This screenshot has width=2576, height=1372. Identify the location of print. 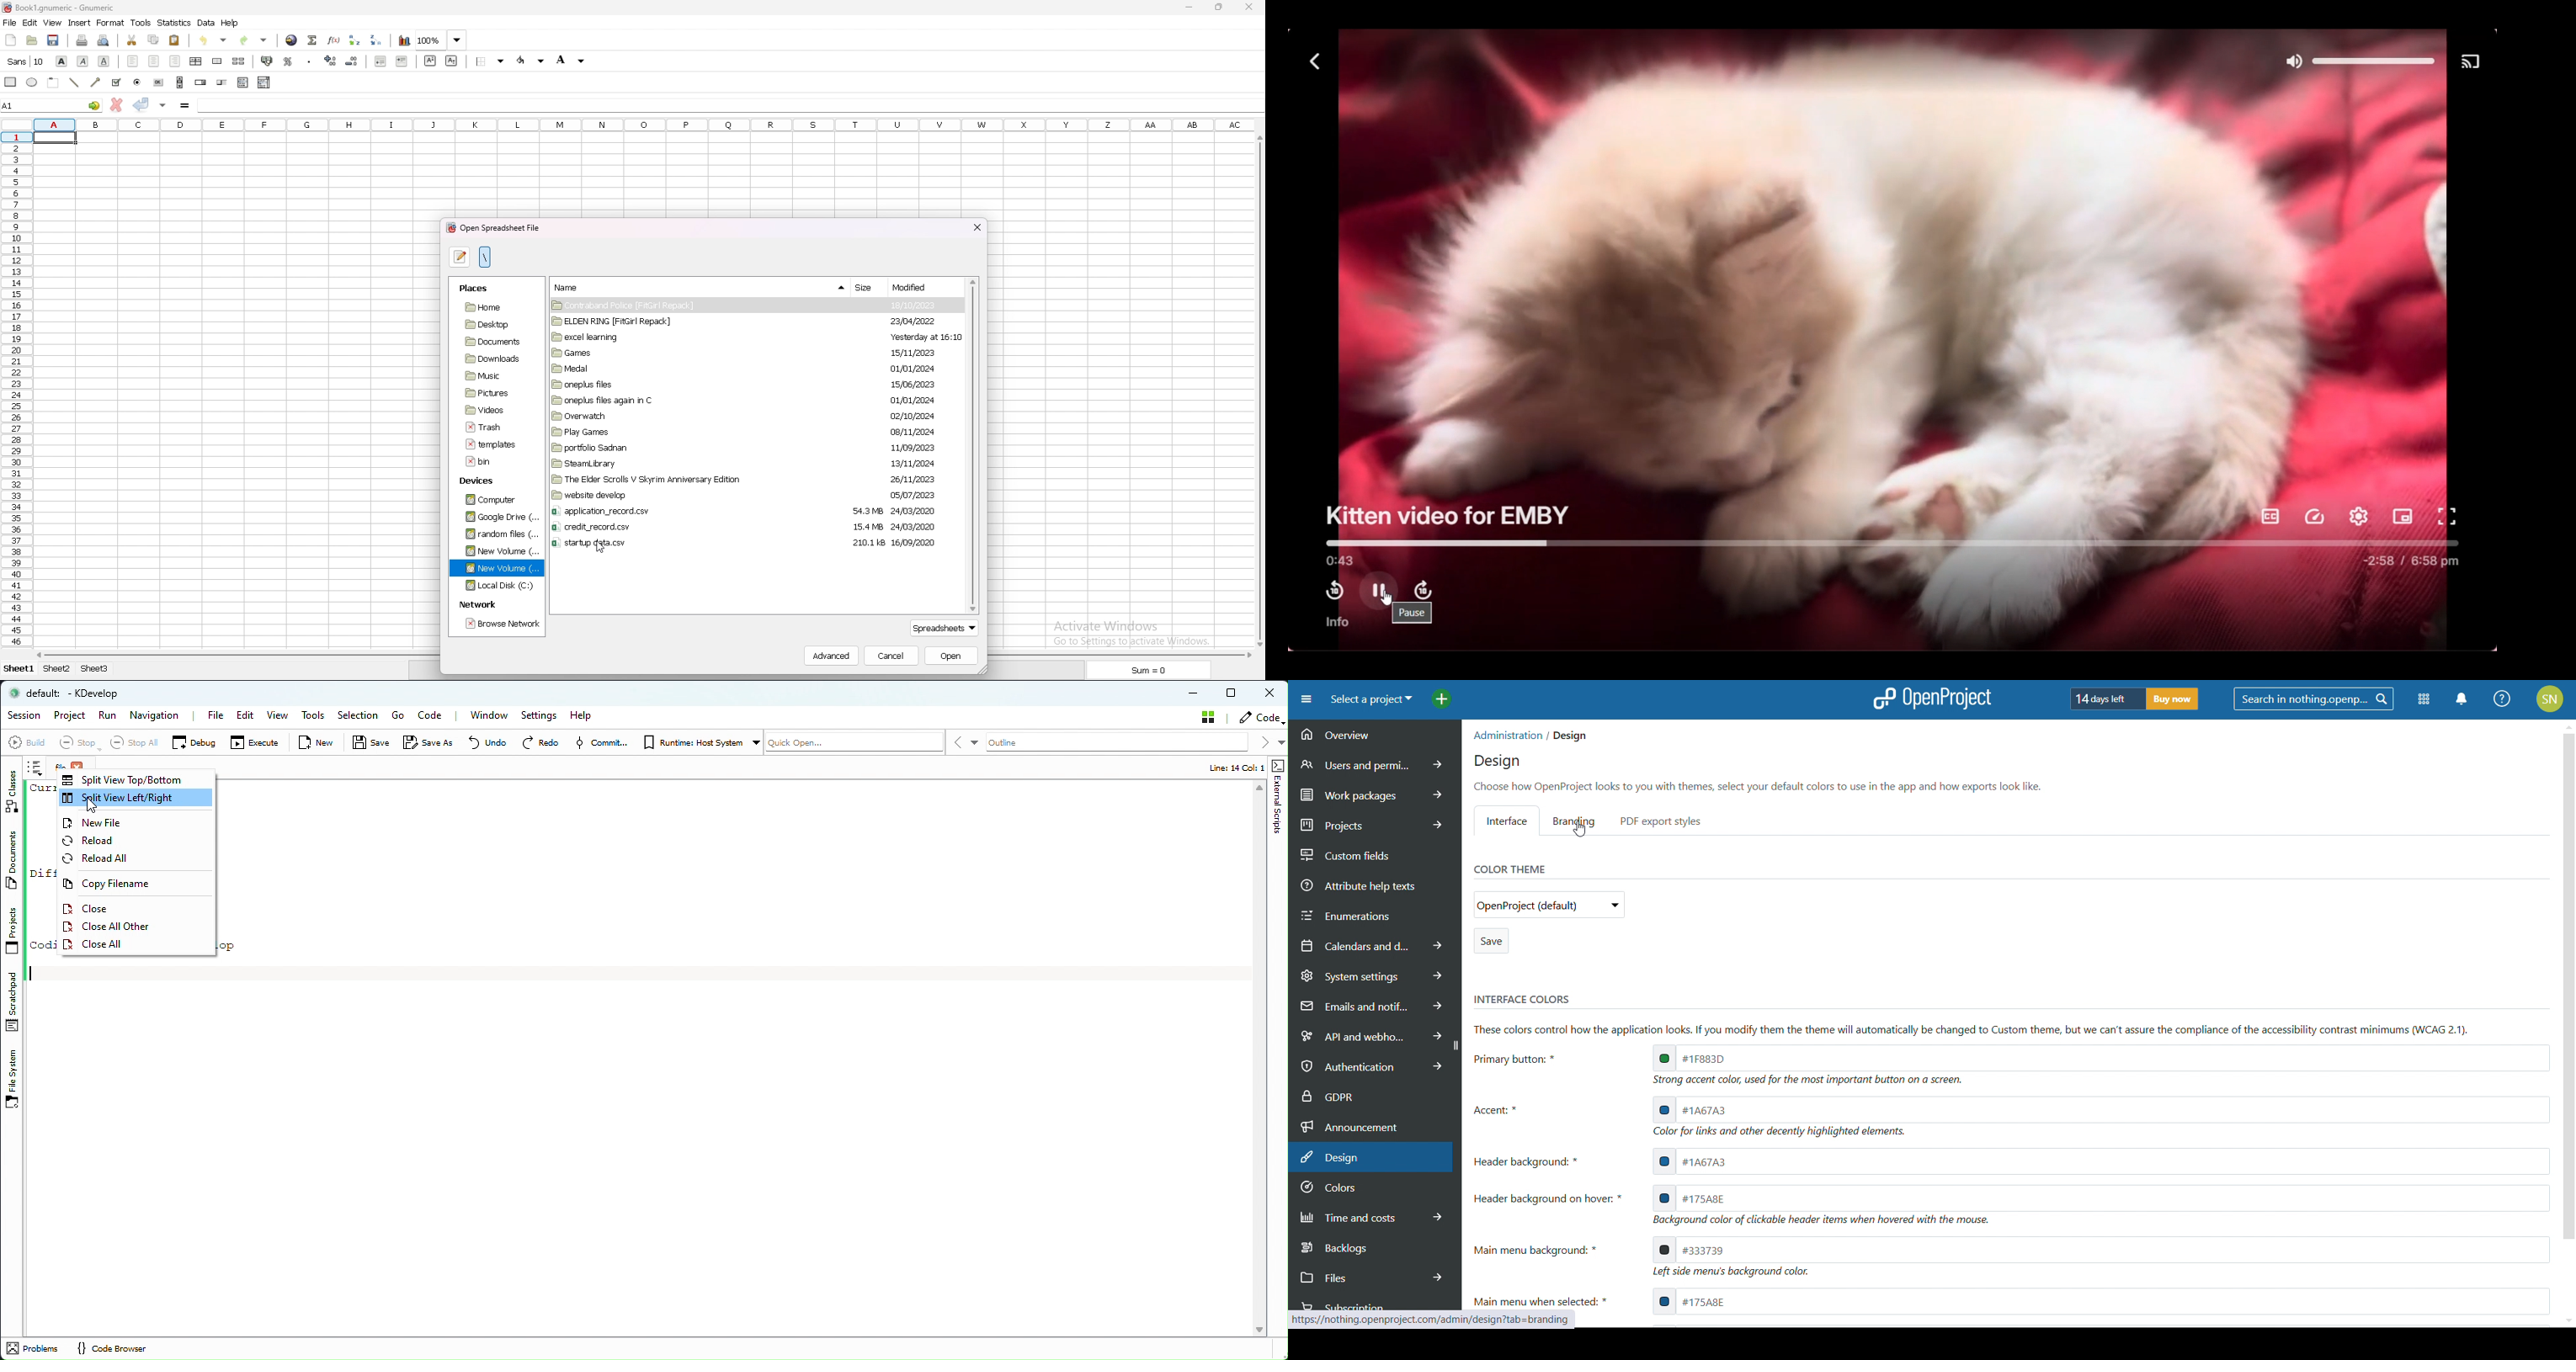
(82, 40).